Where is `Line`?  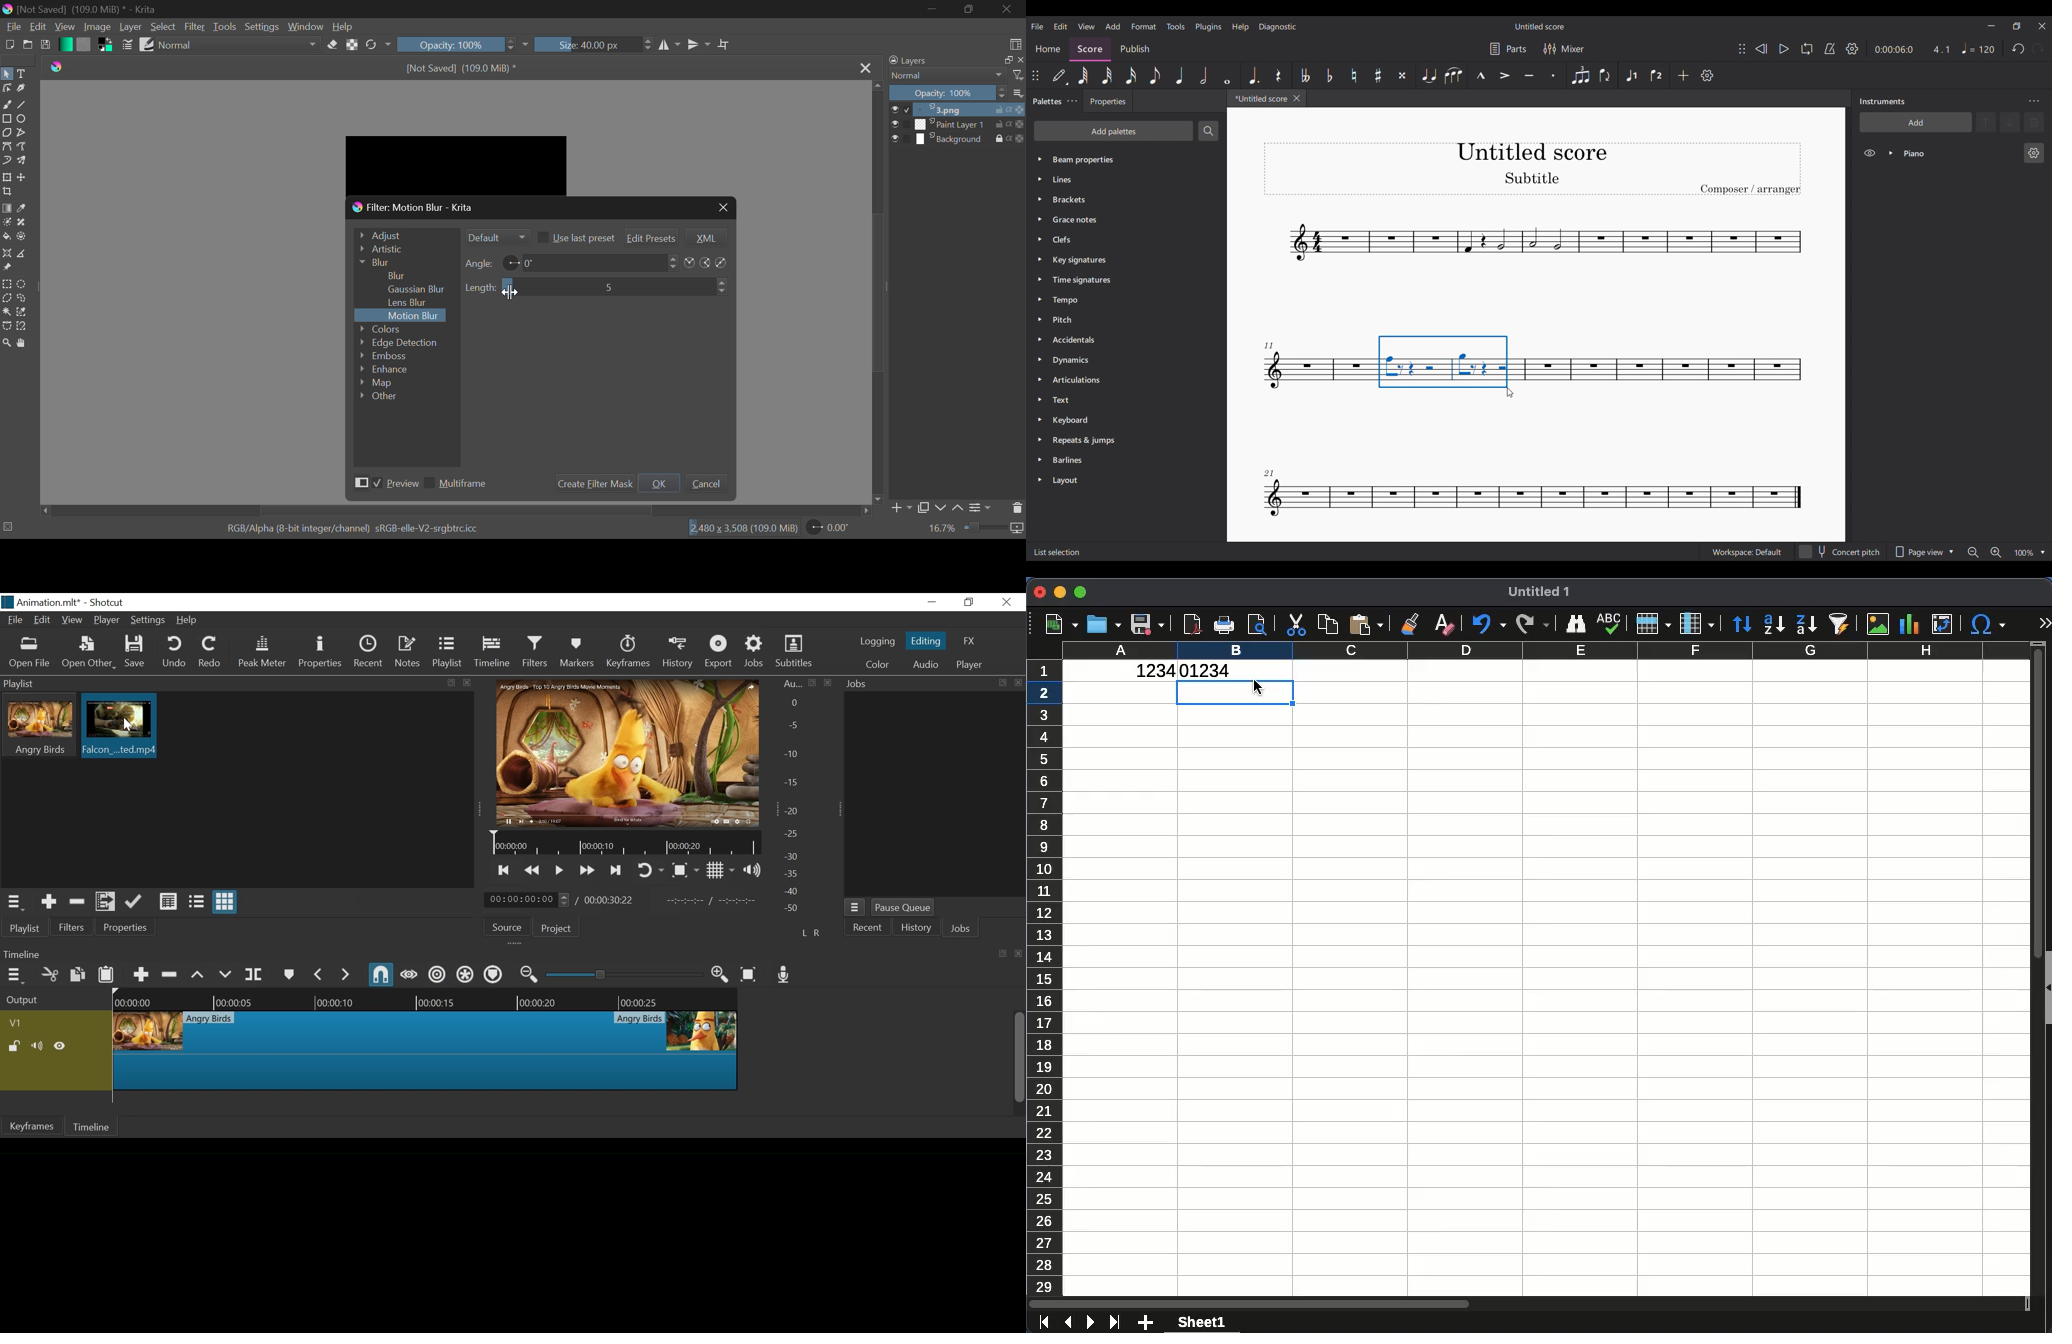
Line is located at coordinates (23, 104).